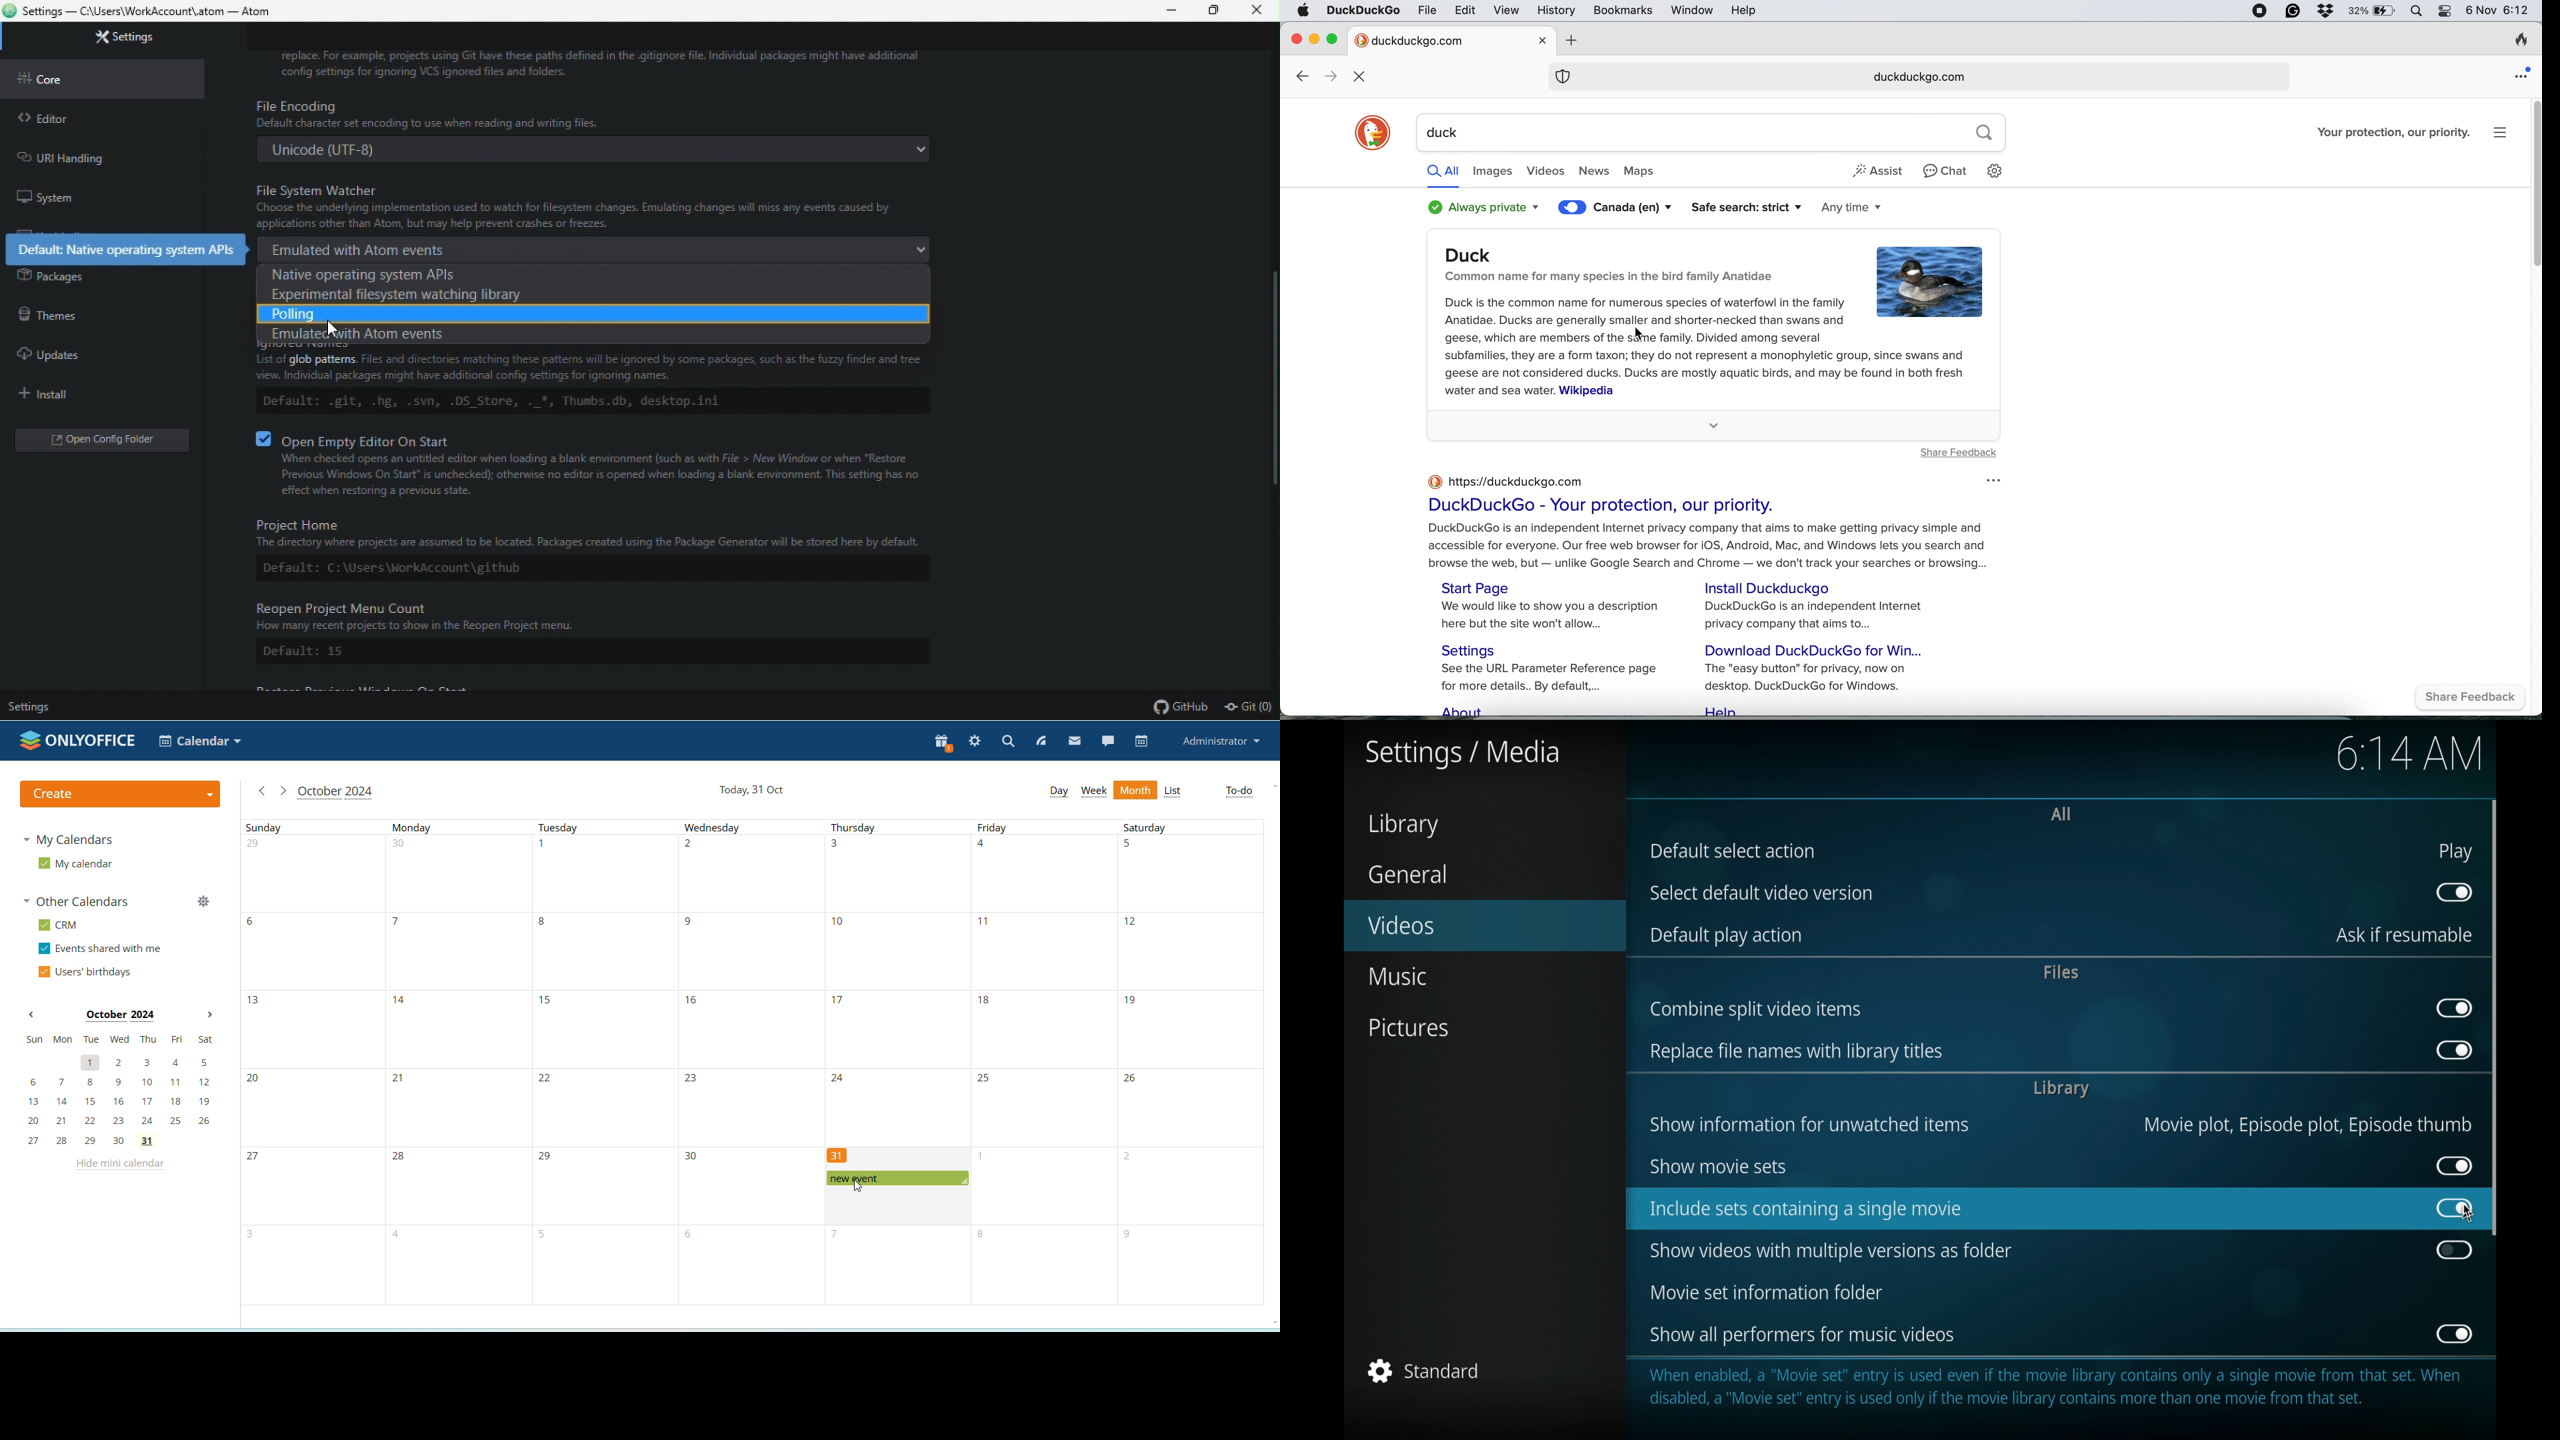  I want to click on duck, so click(1687, 133).